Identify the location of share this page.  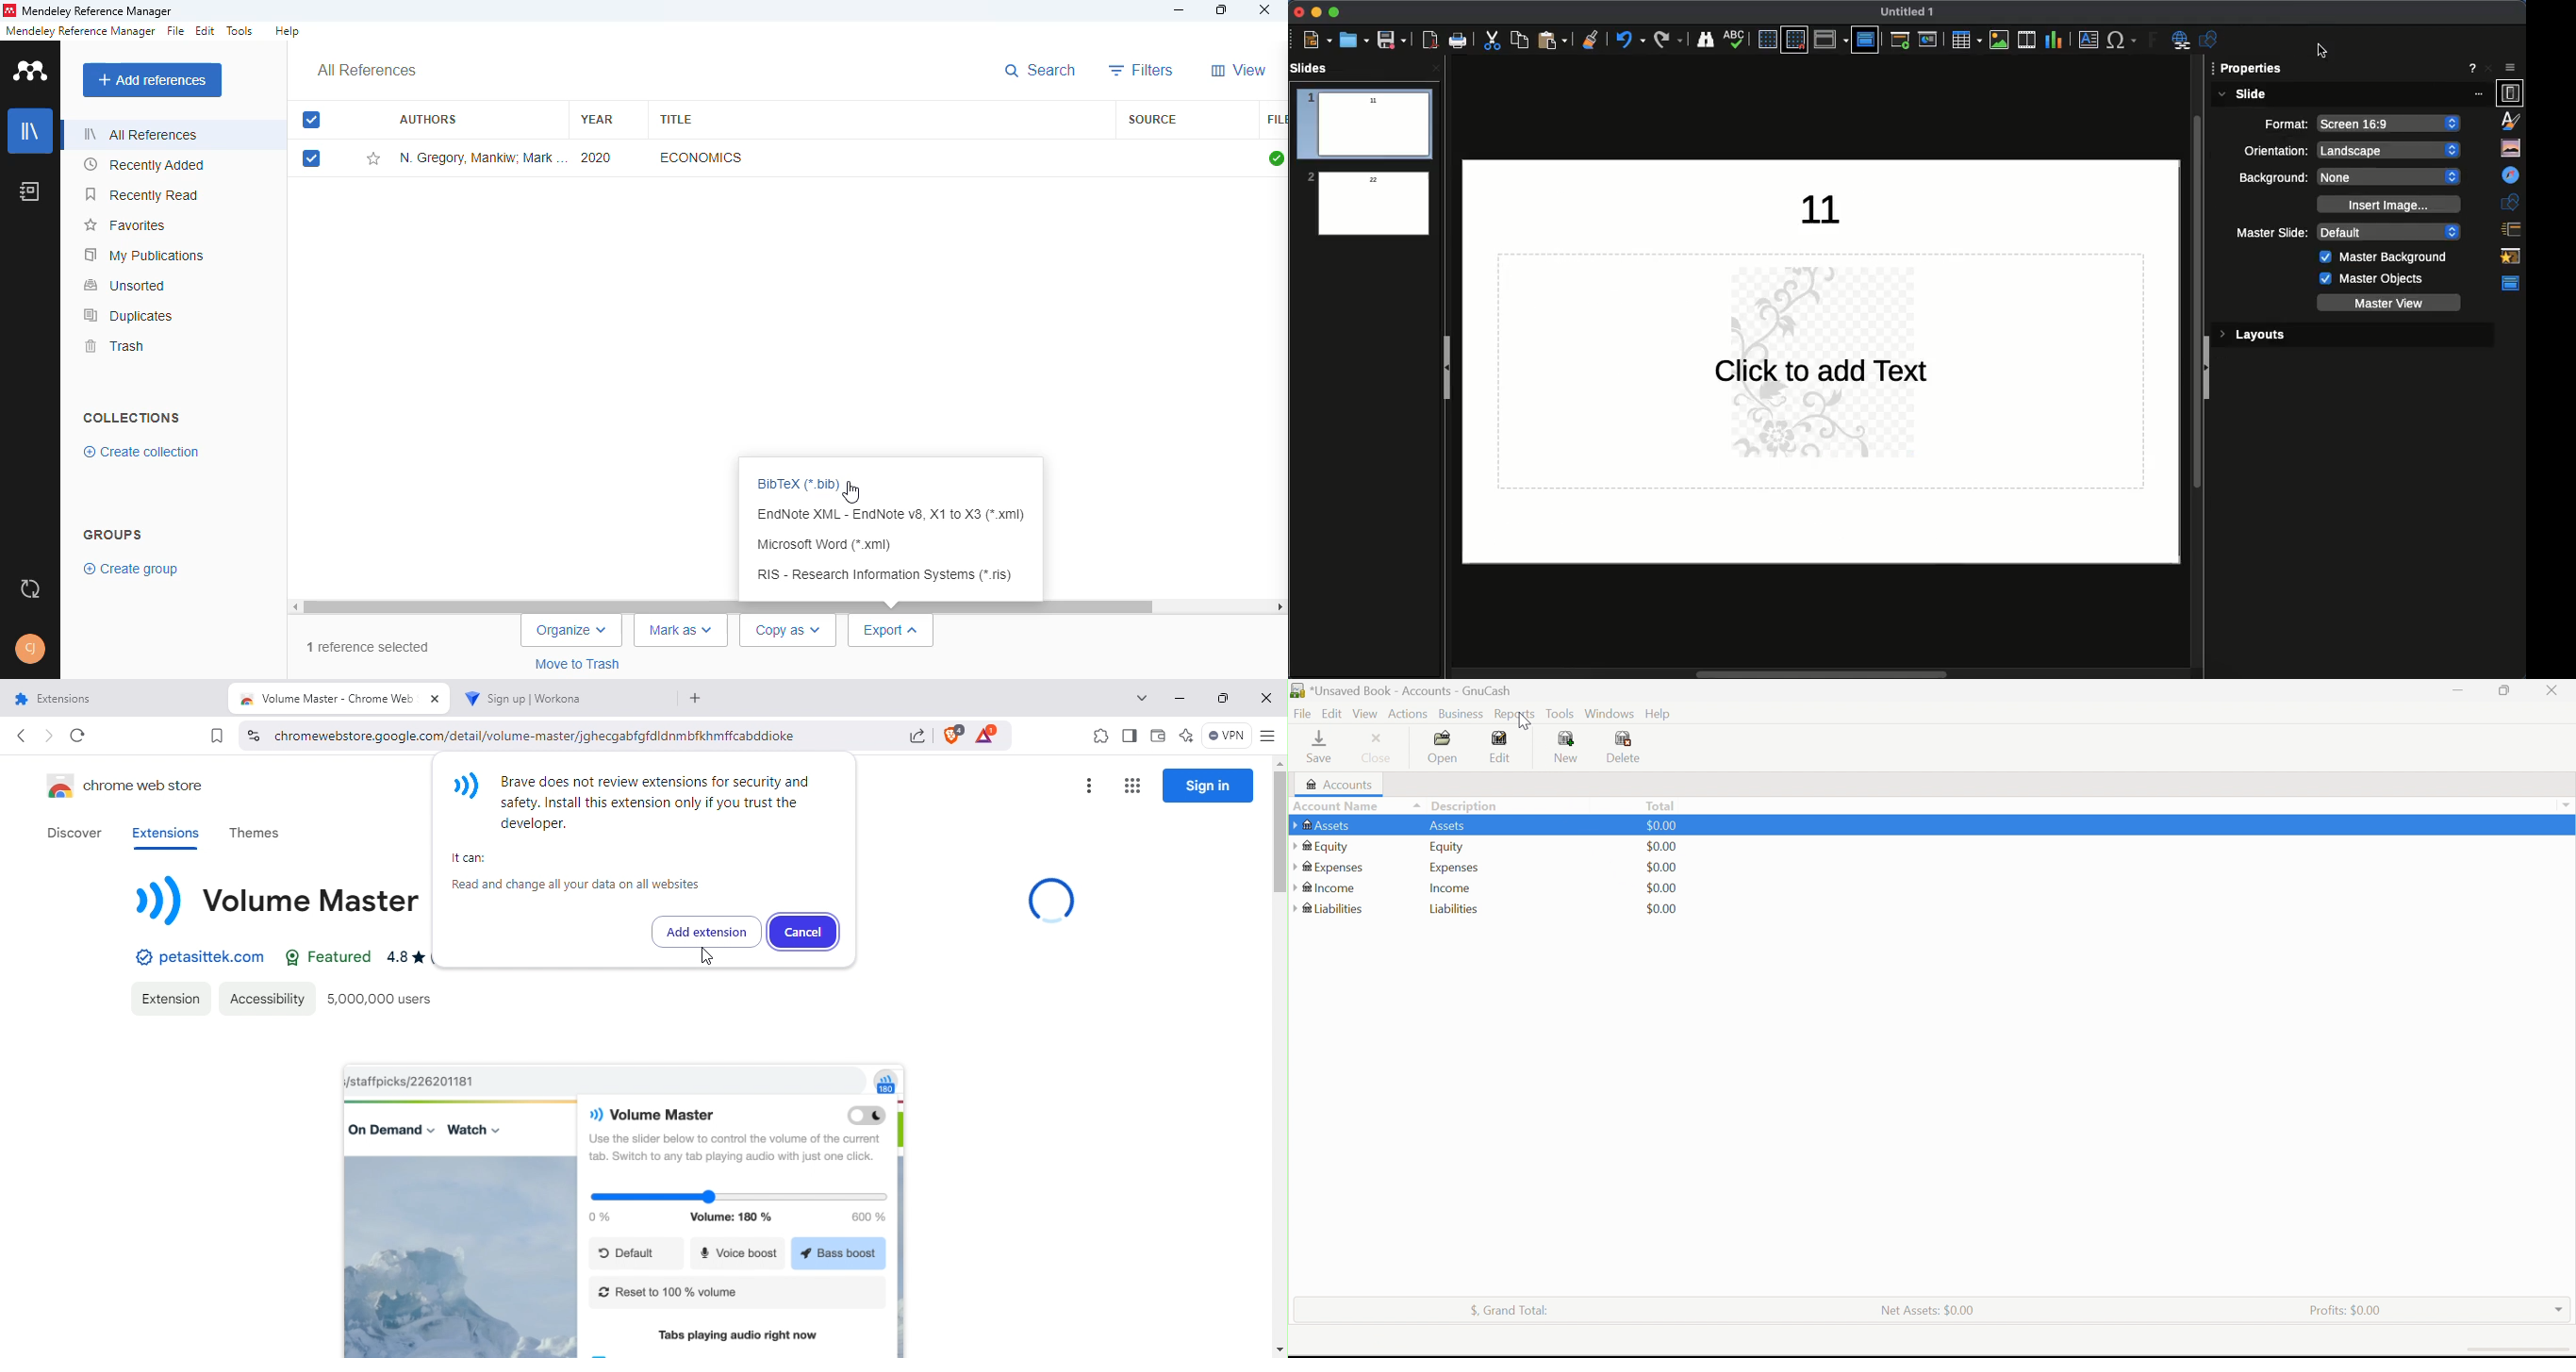
(917, 734).